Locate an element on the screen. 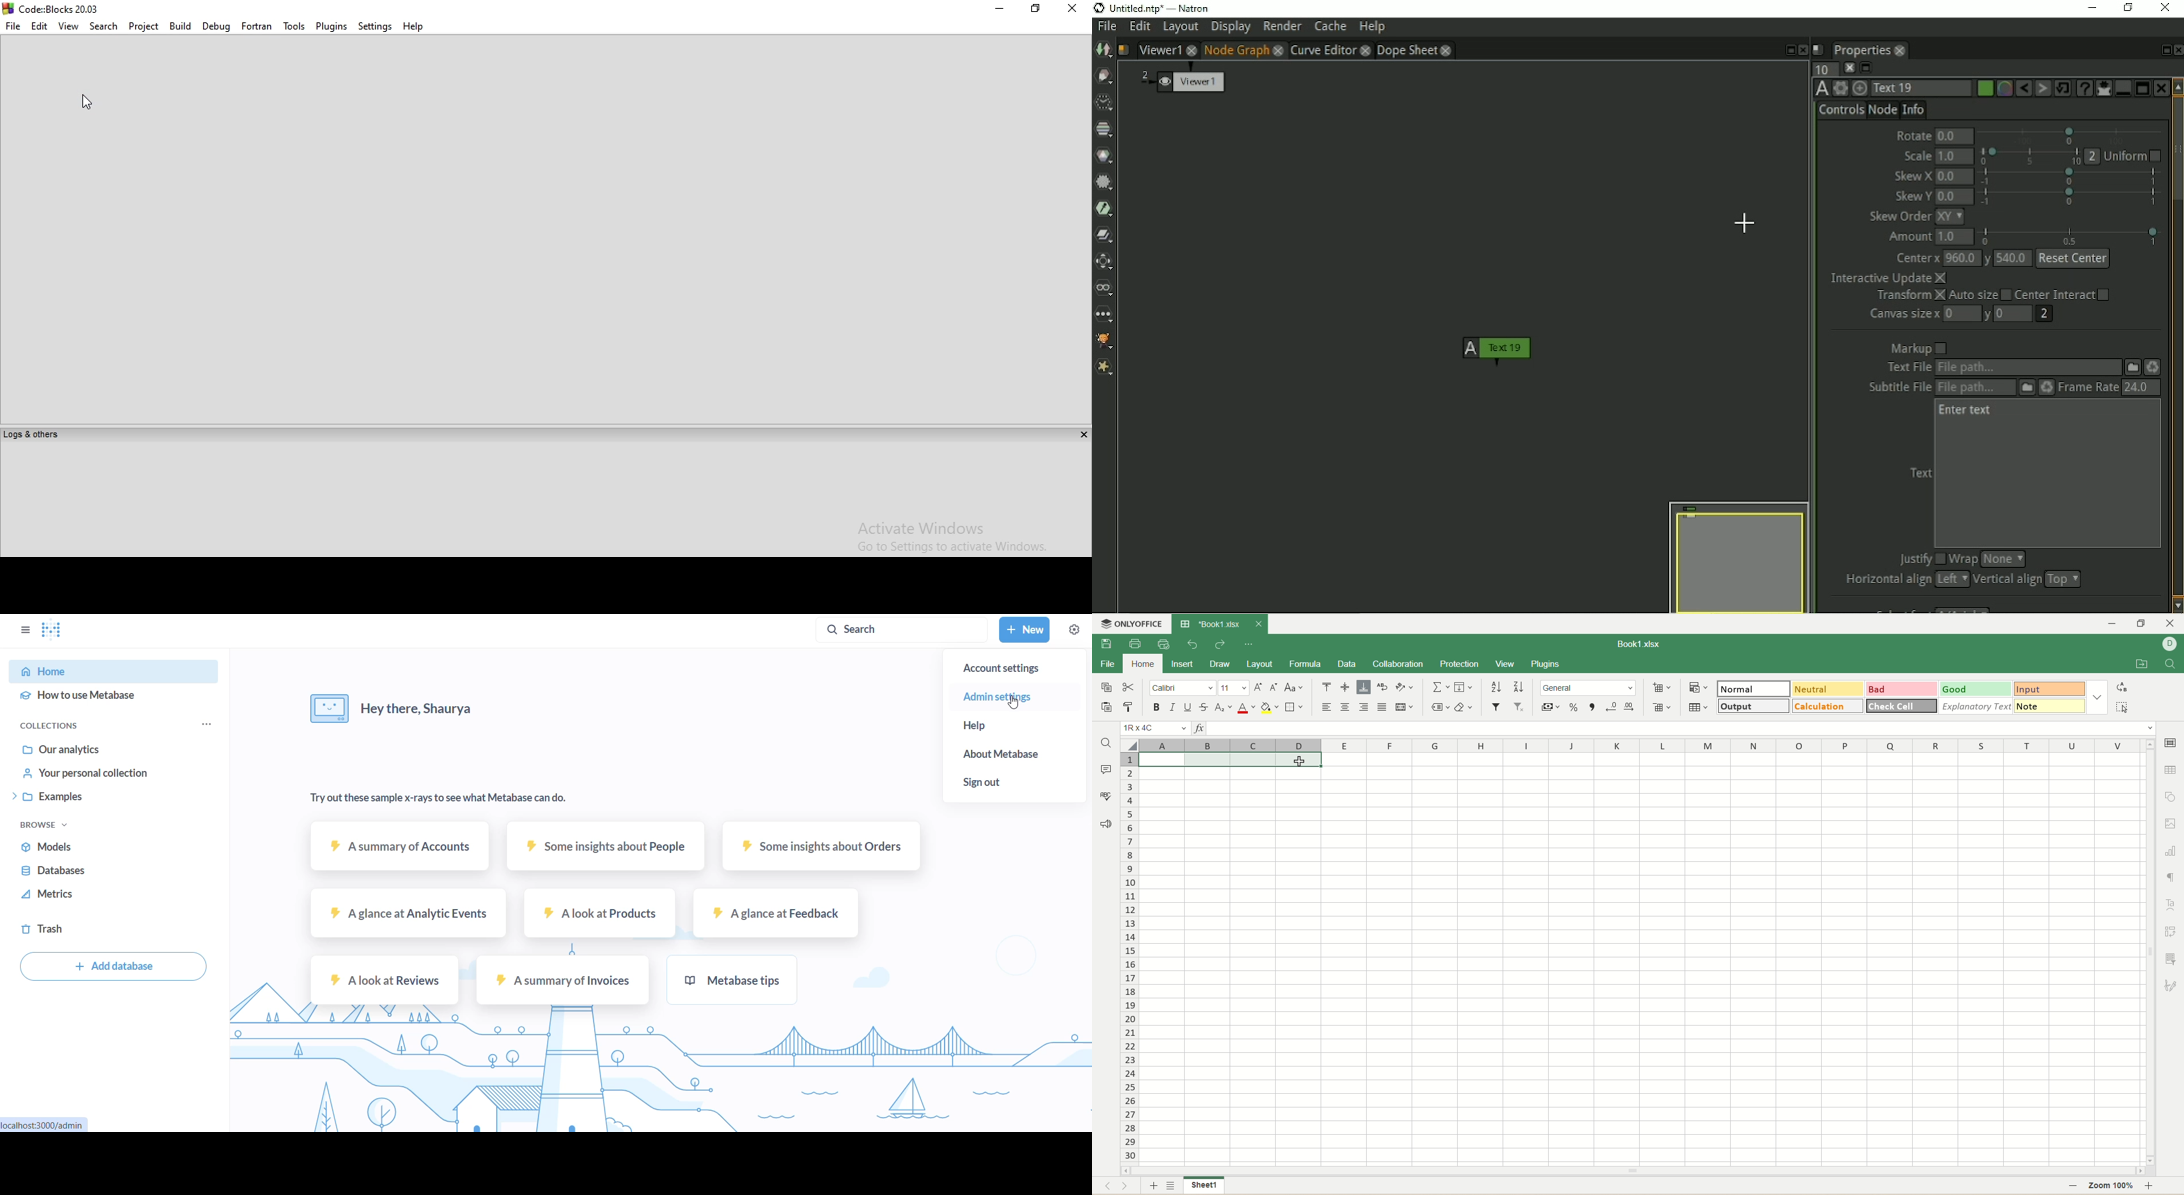 The image size is (2184, 1204). change case is located at coordinates (1294, 687).